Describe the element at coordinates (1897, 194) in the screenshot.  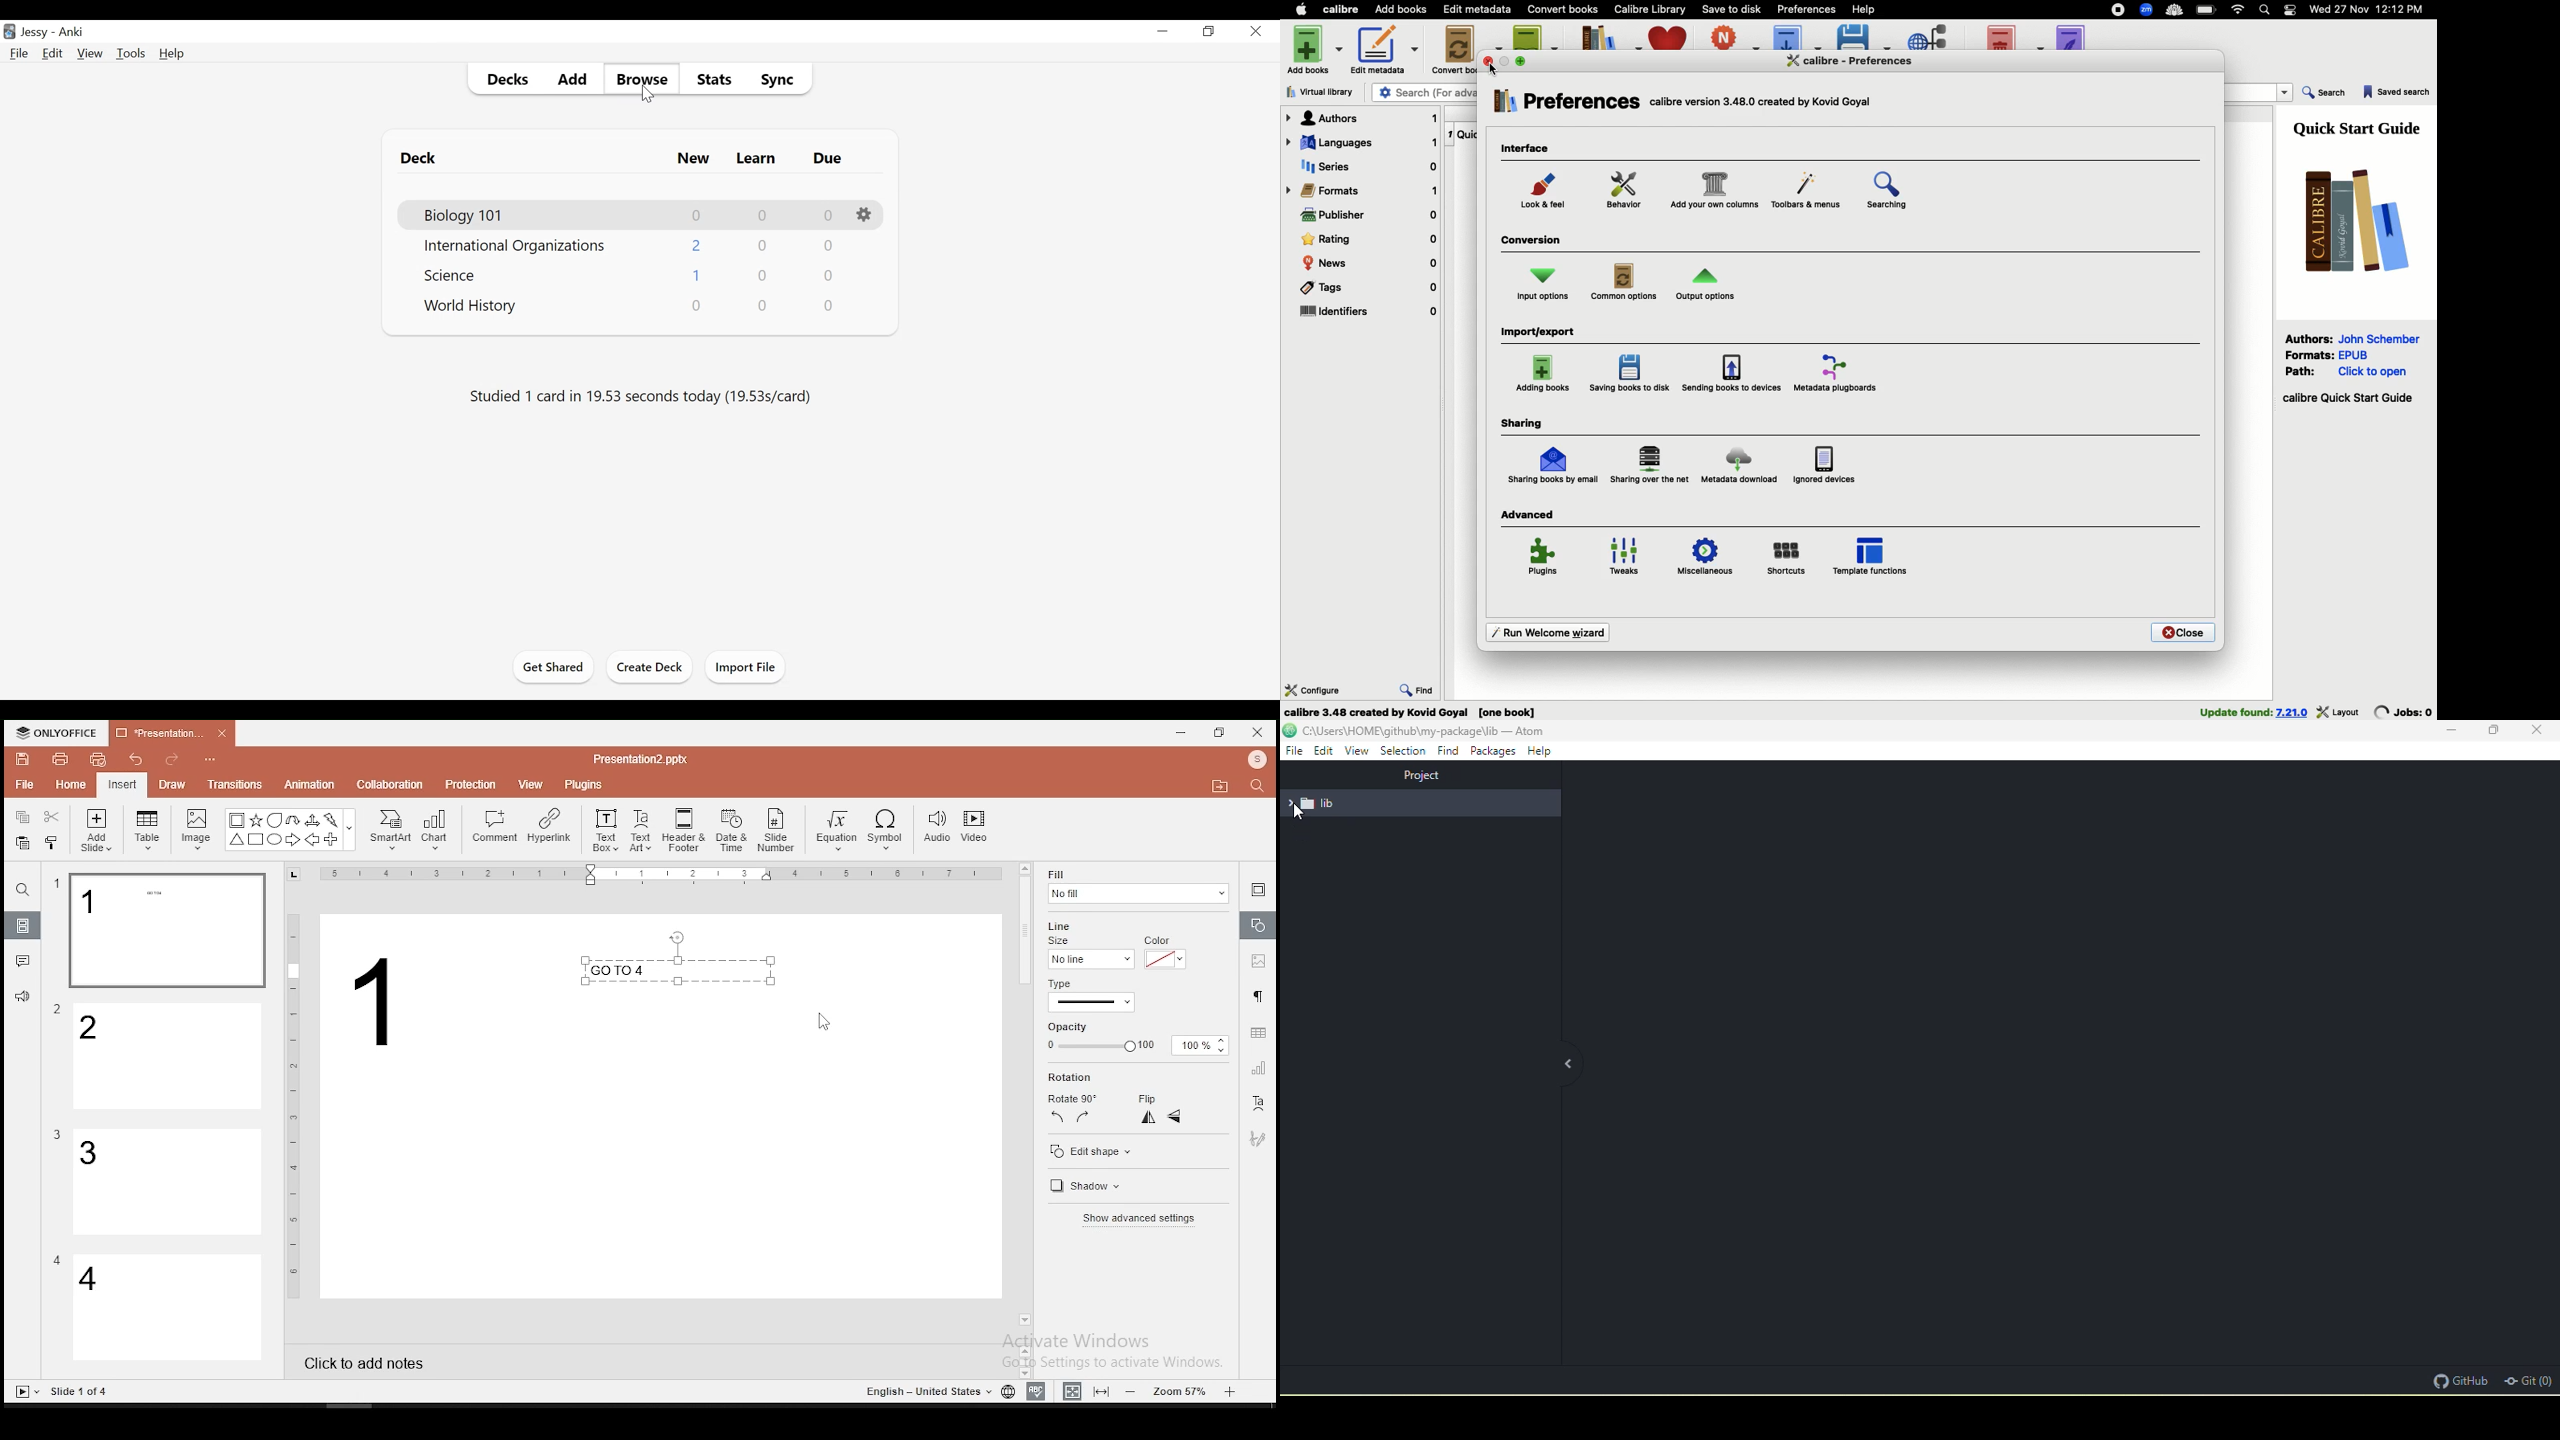
I see `Searching` at that location.